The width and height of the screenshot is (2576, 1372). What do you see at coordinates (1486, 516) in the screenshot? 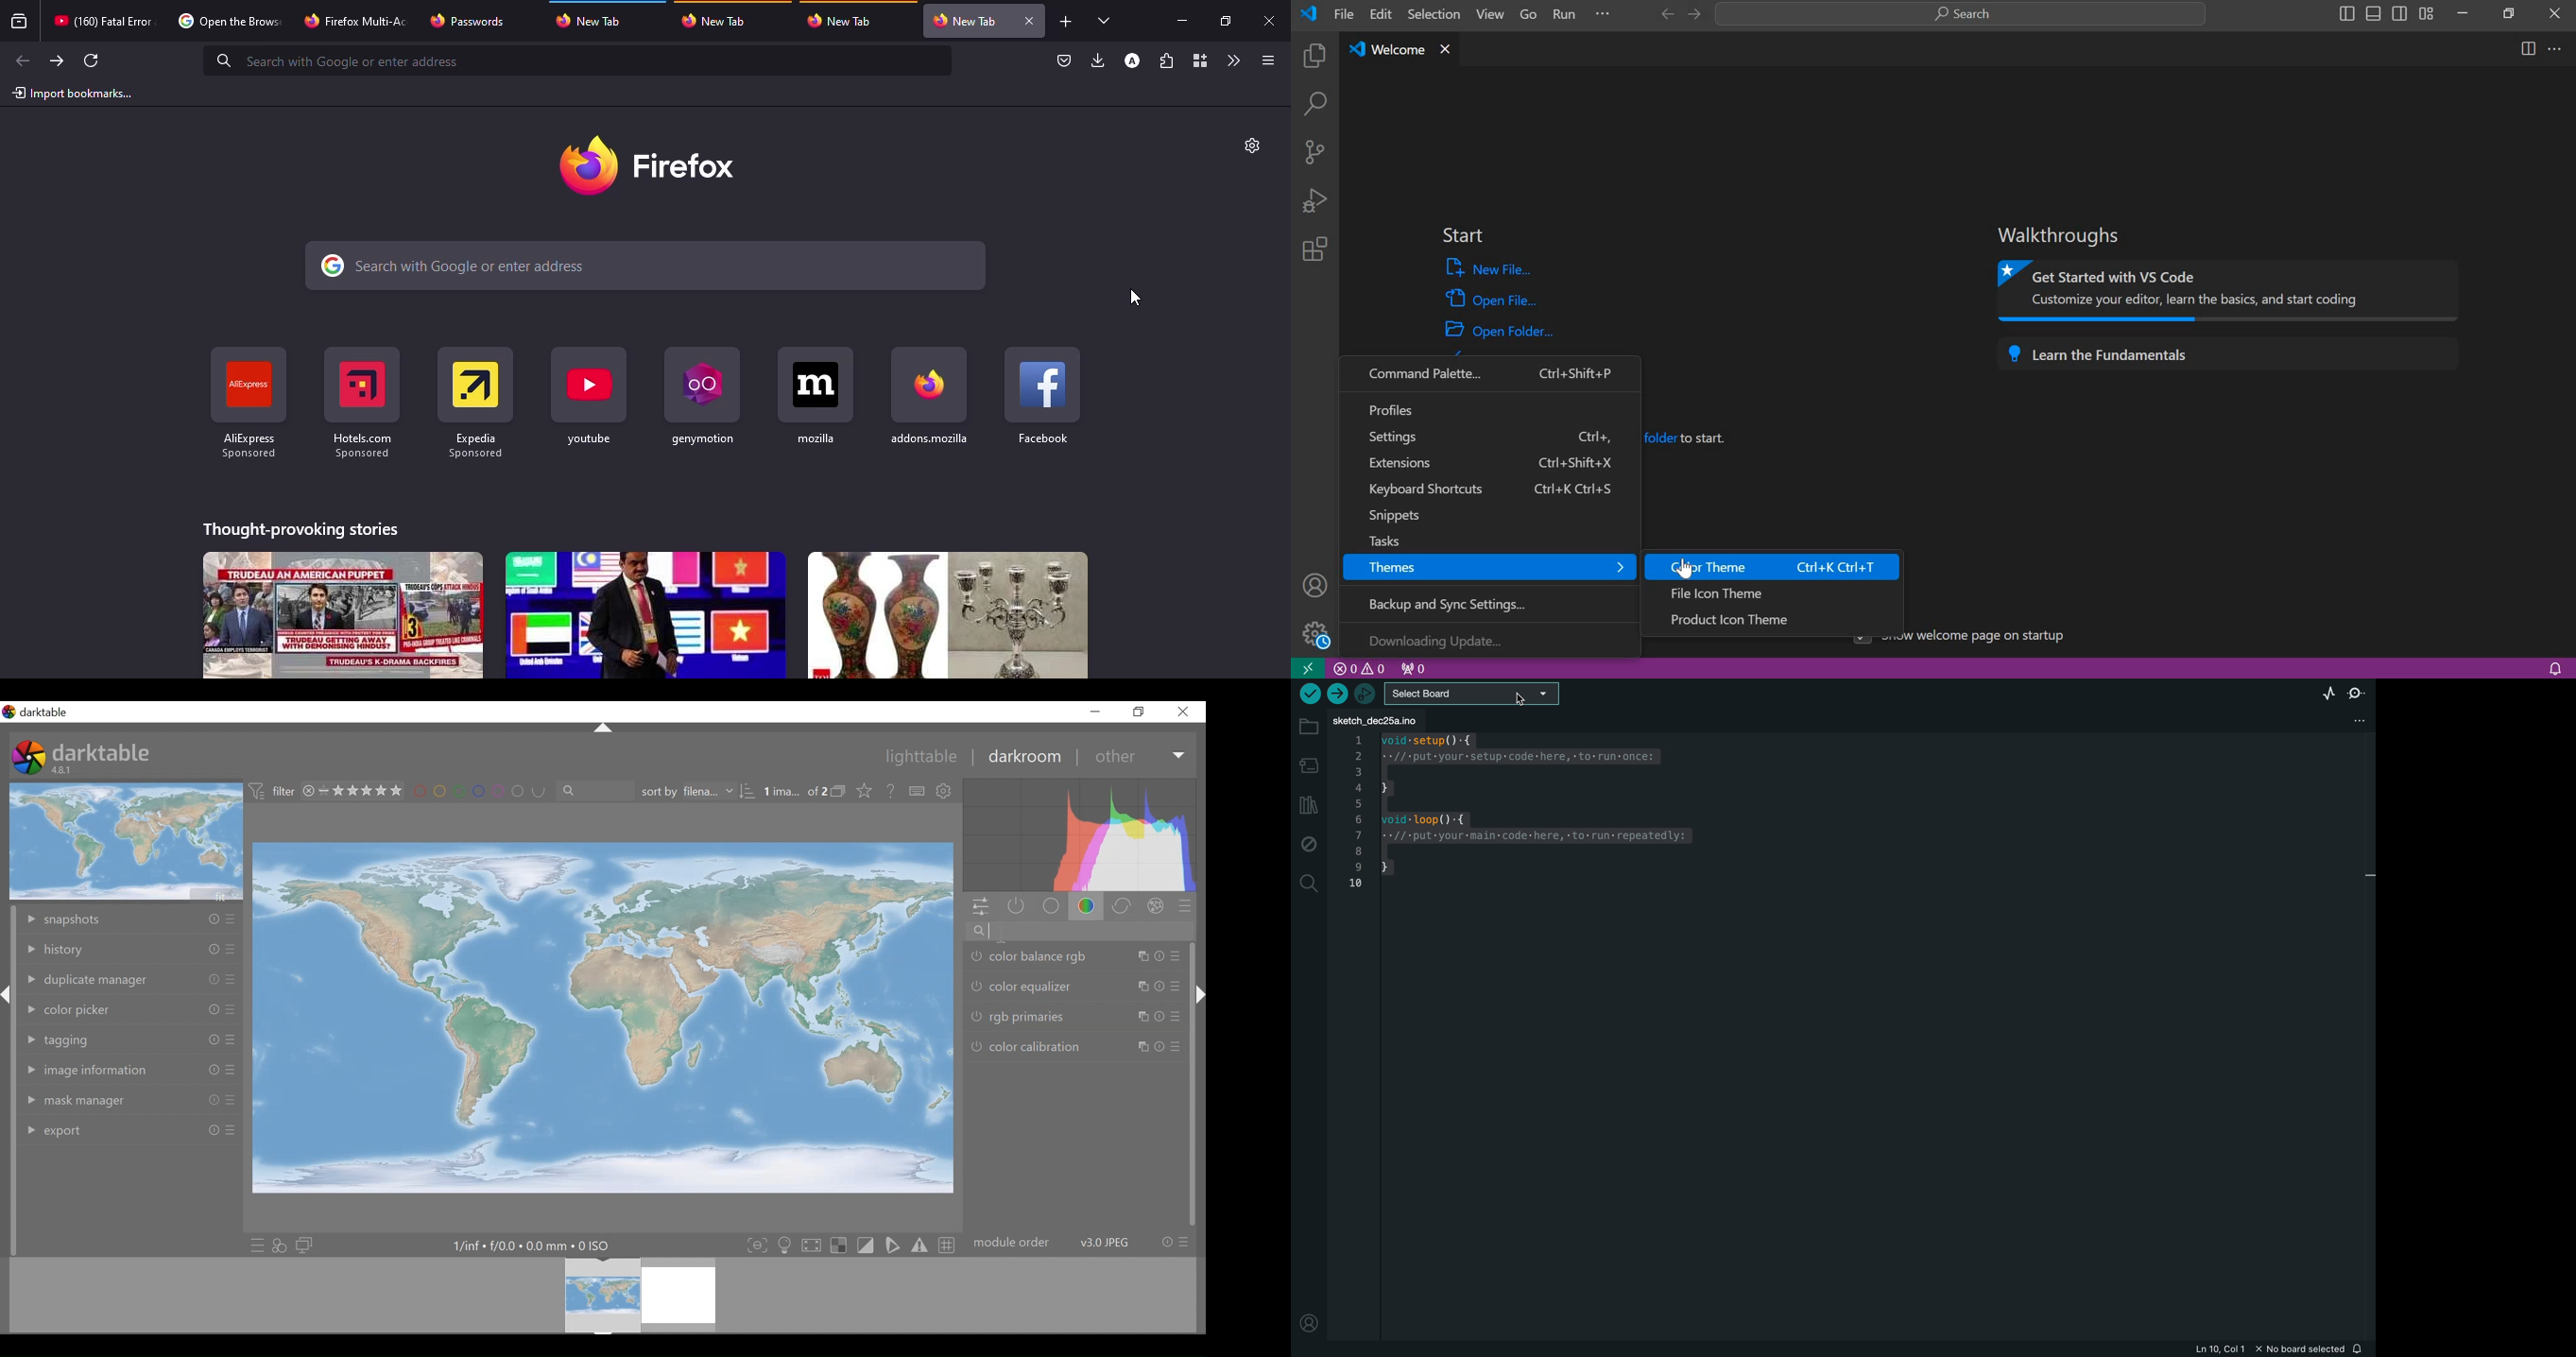
I see `snippets` at bounding box center [1486, 516].